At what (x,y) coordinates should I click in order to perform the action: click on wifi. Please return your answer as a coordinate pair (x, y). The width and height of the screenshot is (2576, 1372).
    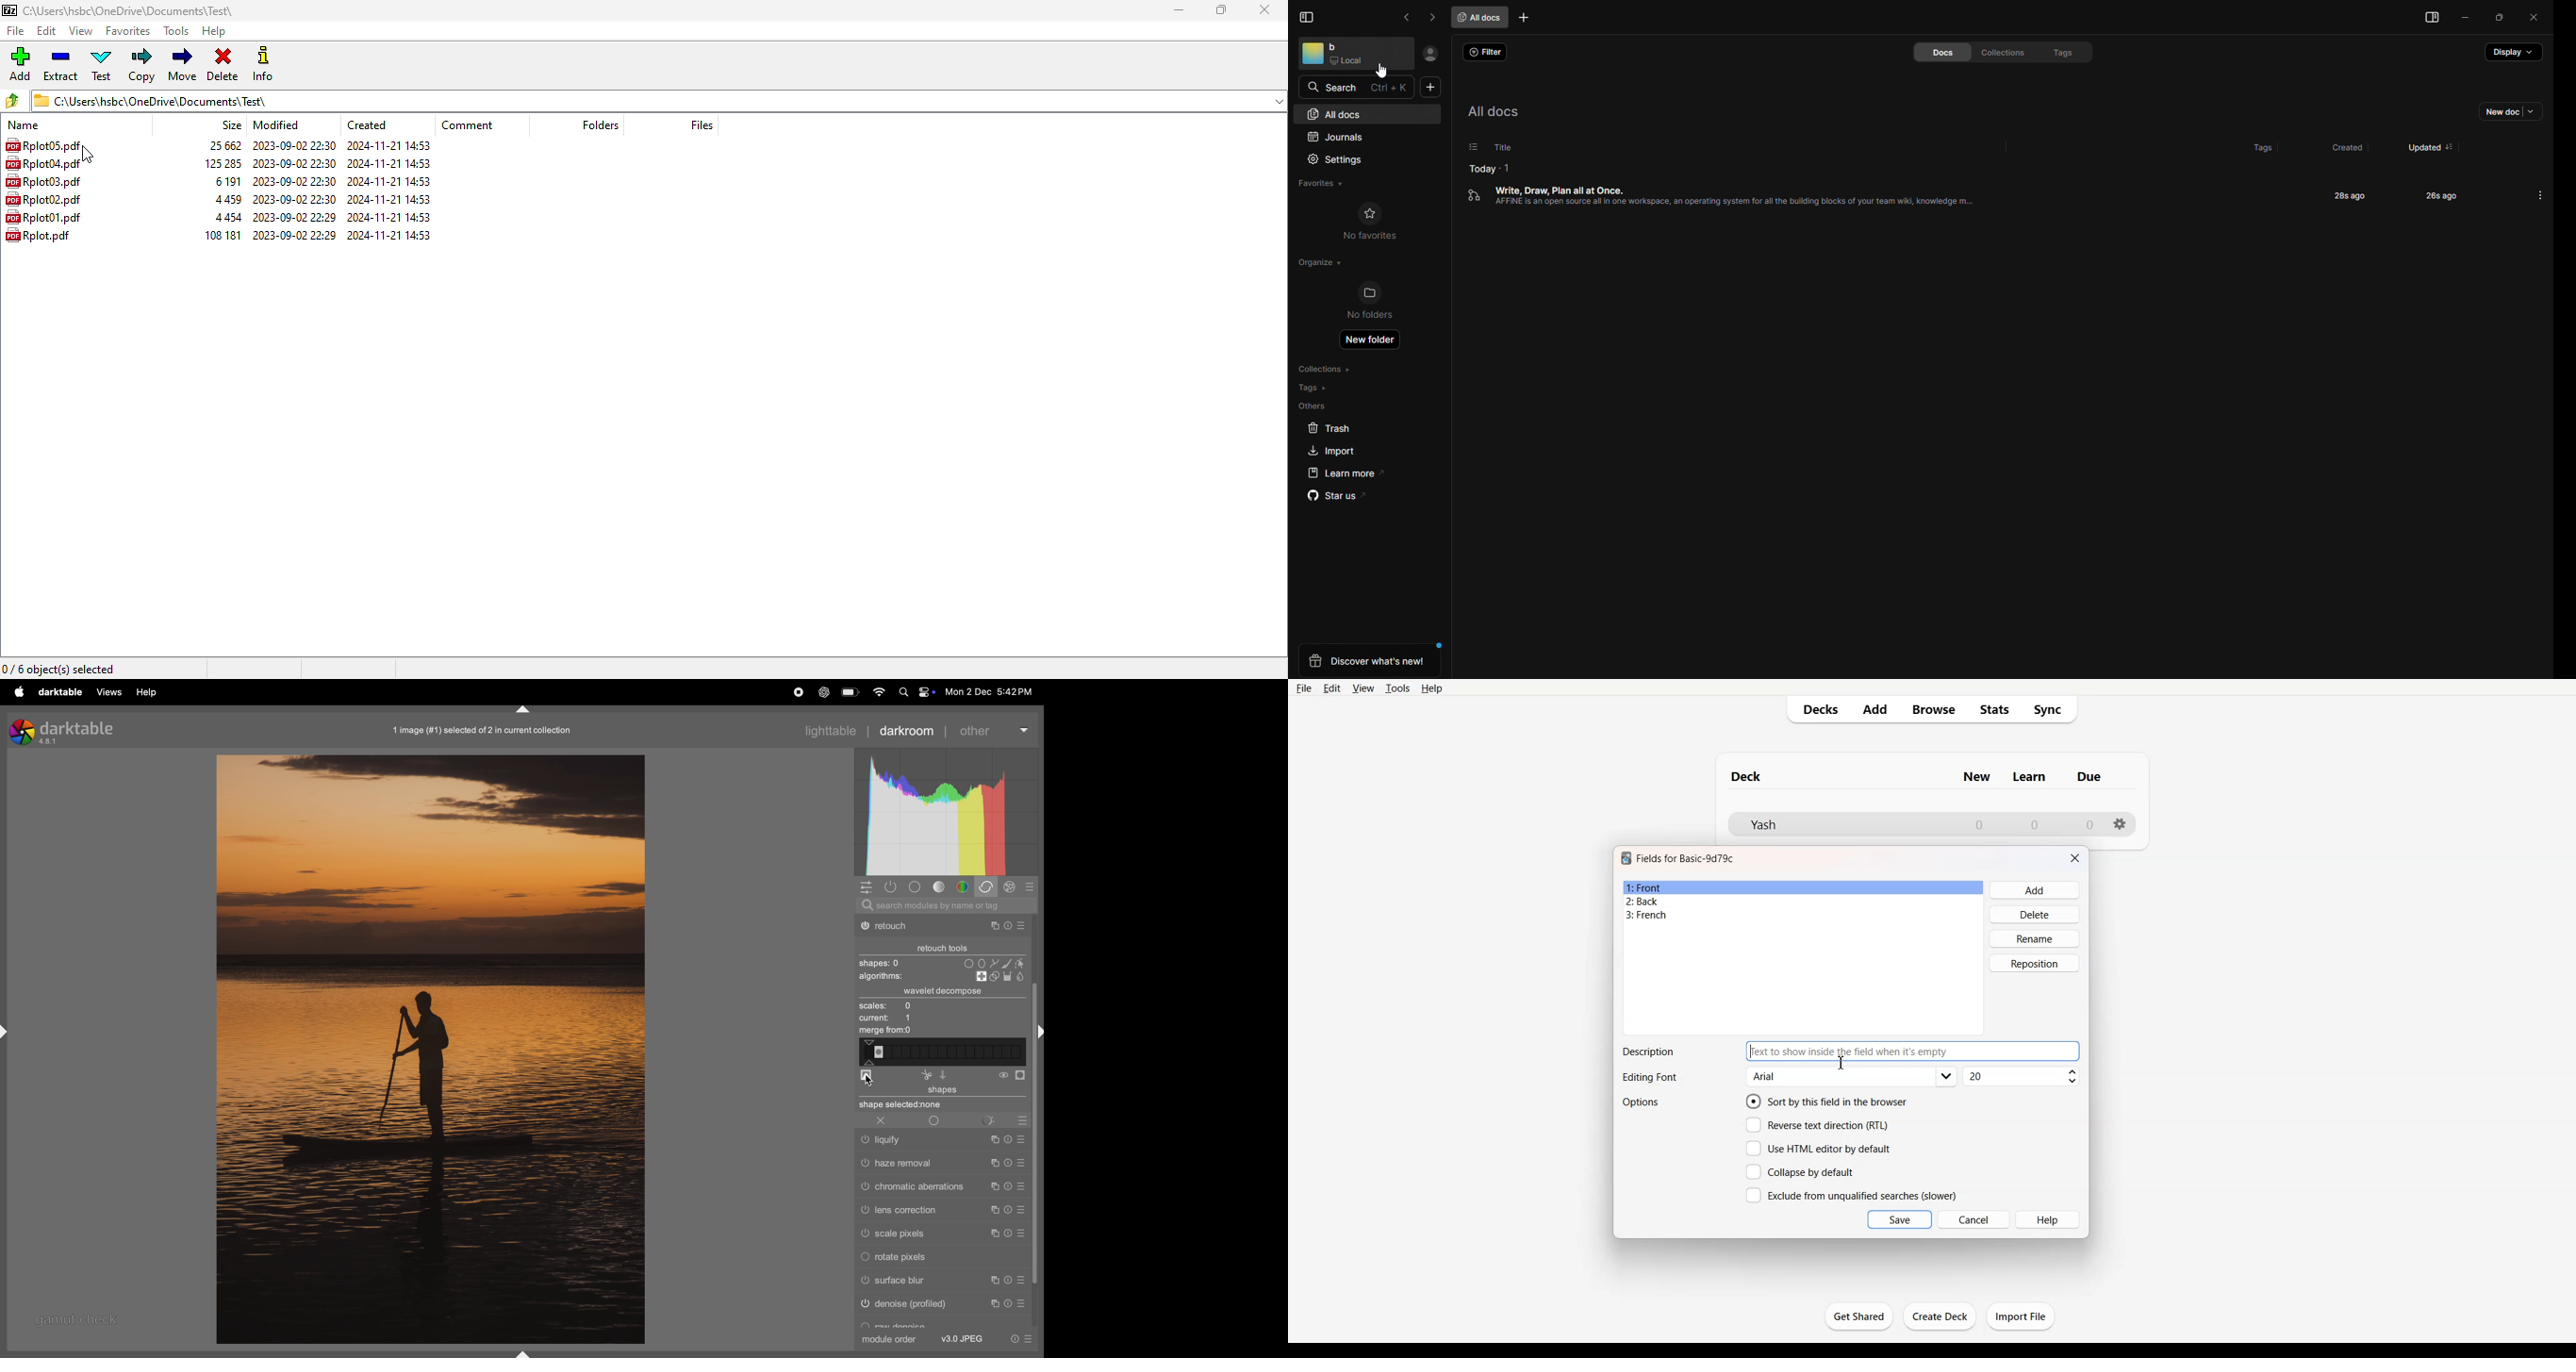
    Looking at the image, I should click on (877, 693).